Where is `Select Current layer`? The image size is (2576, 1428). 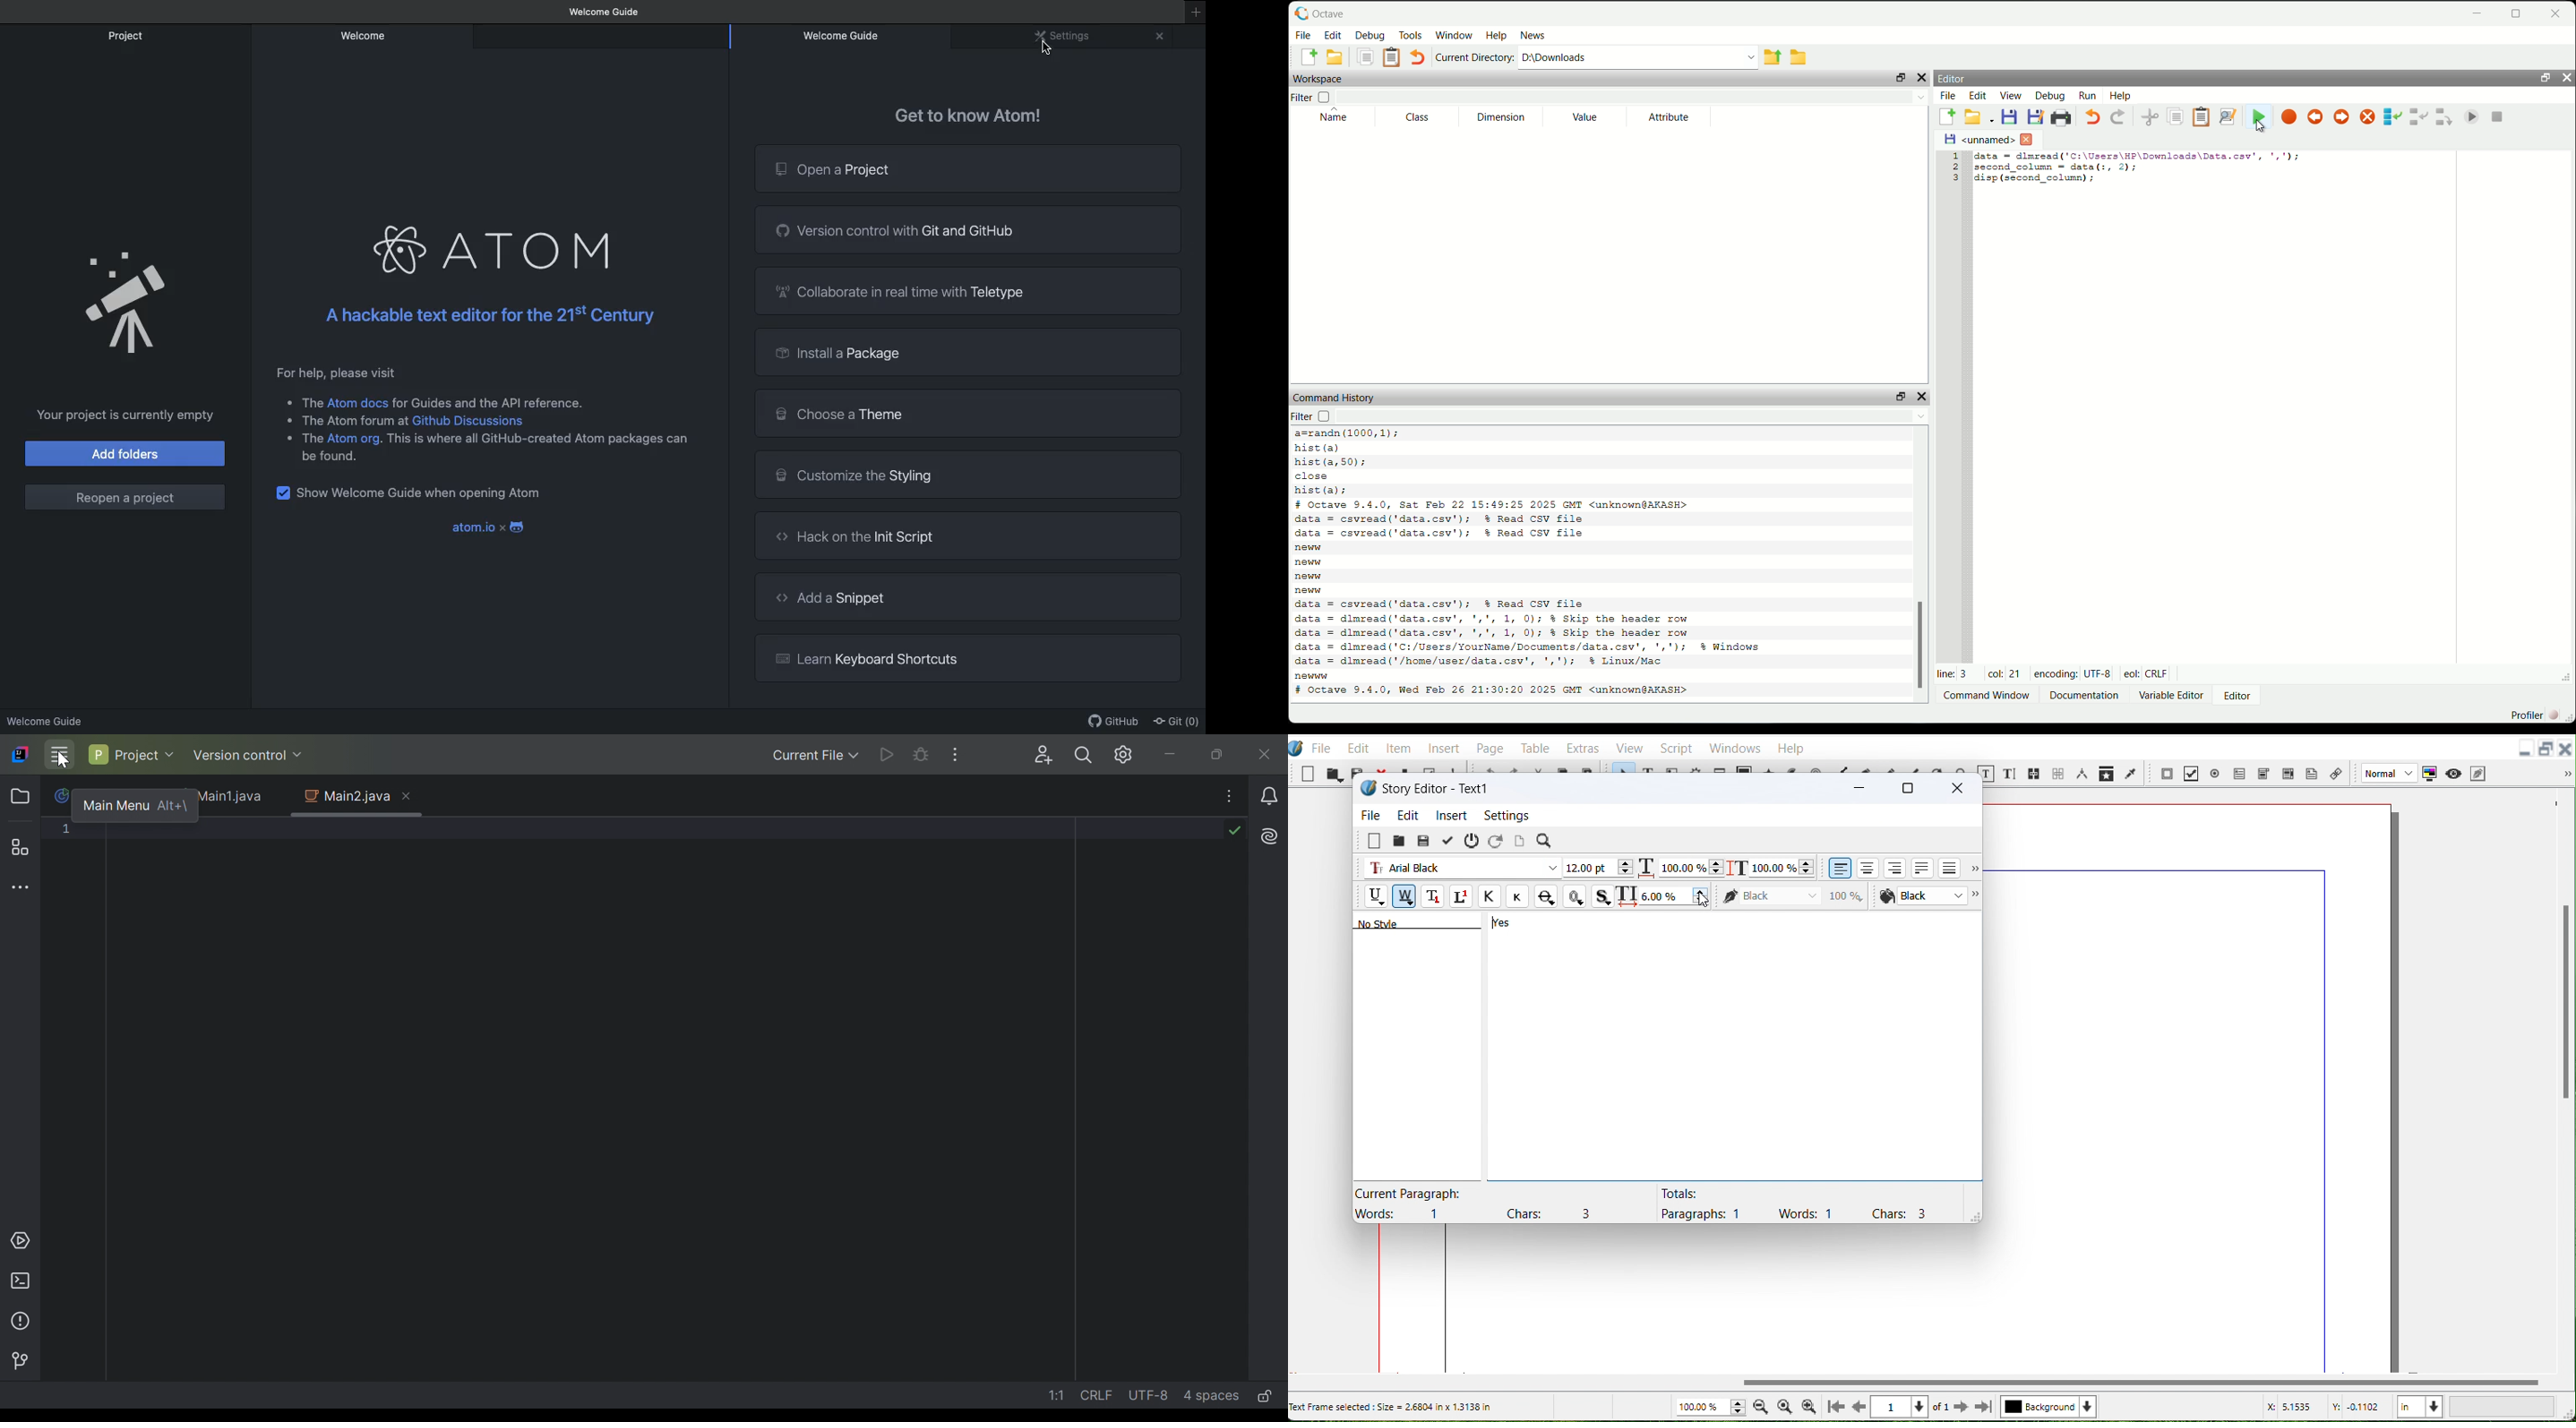
Select Current layer is located at coordinates (2051, 1408).